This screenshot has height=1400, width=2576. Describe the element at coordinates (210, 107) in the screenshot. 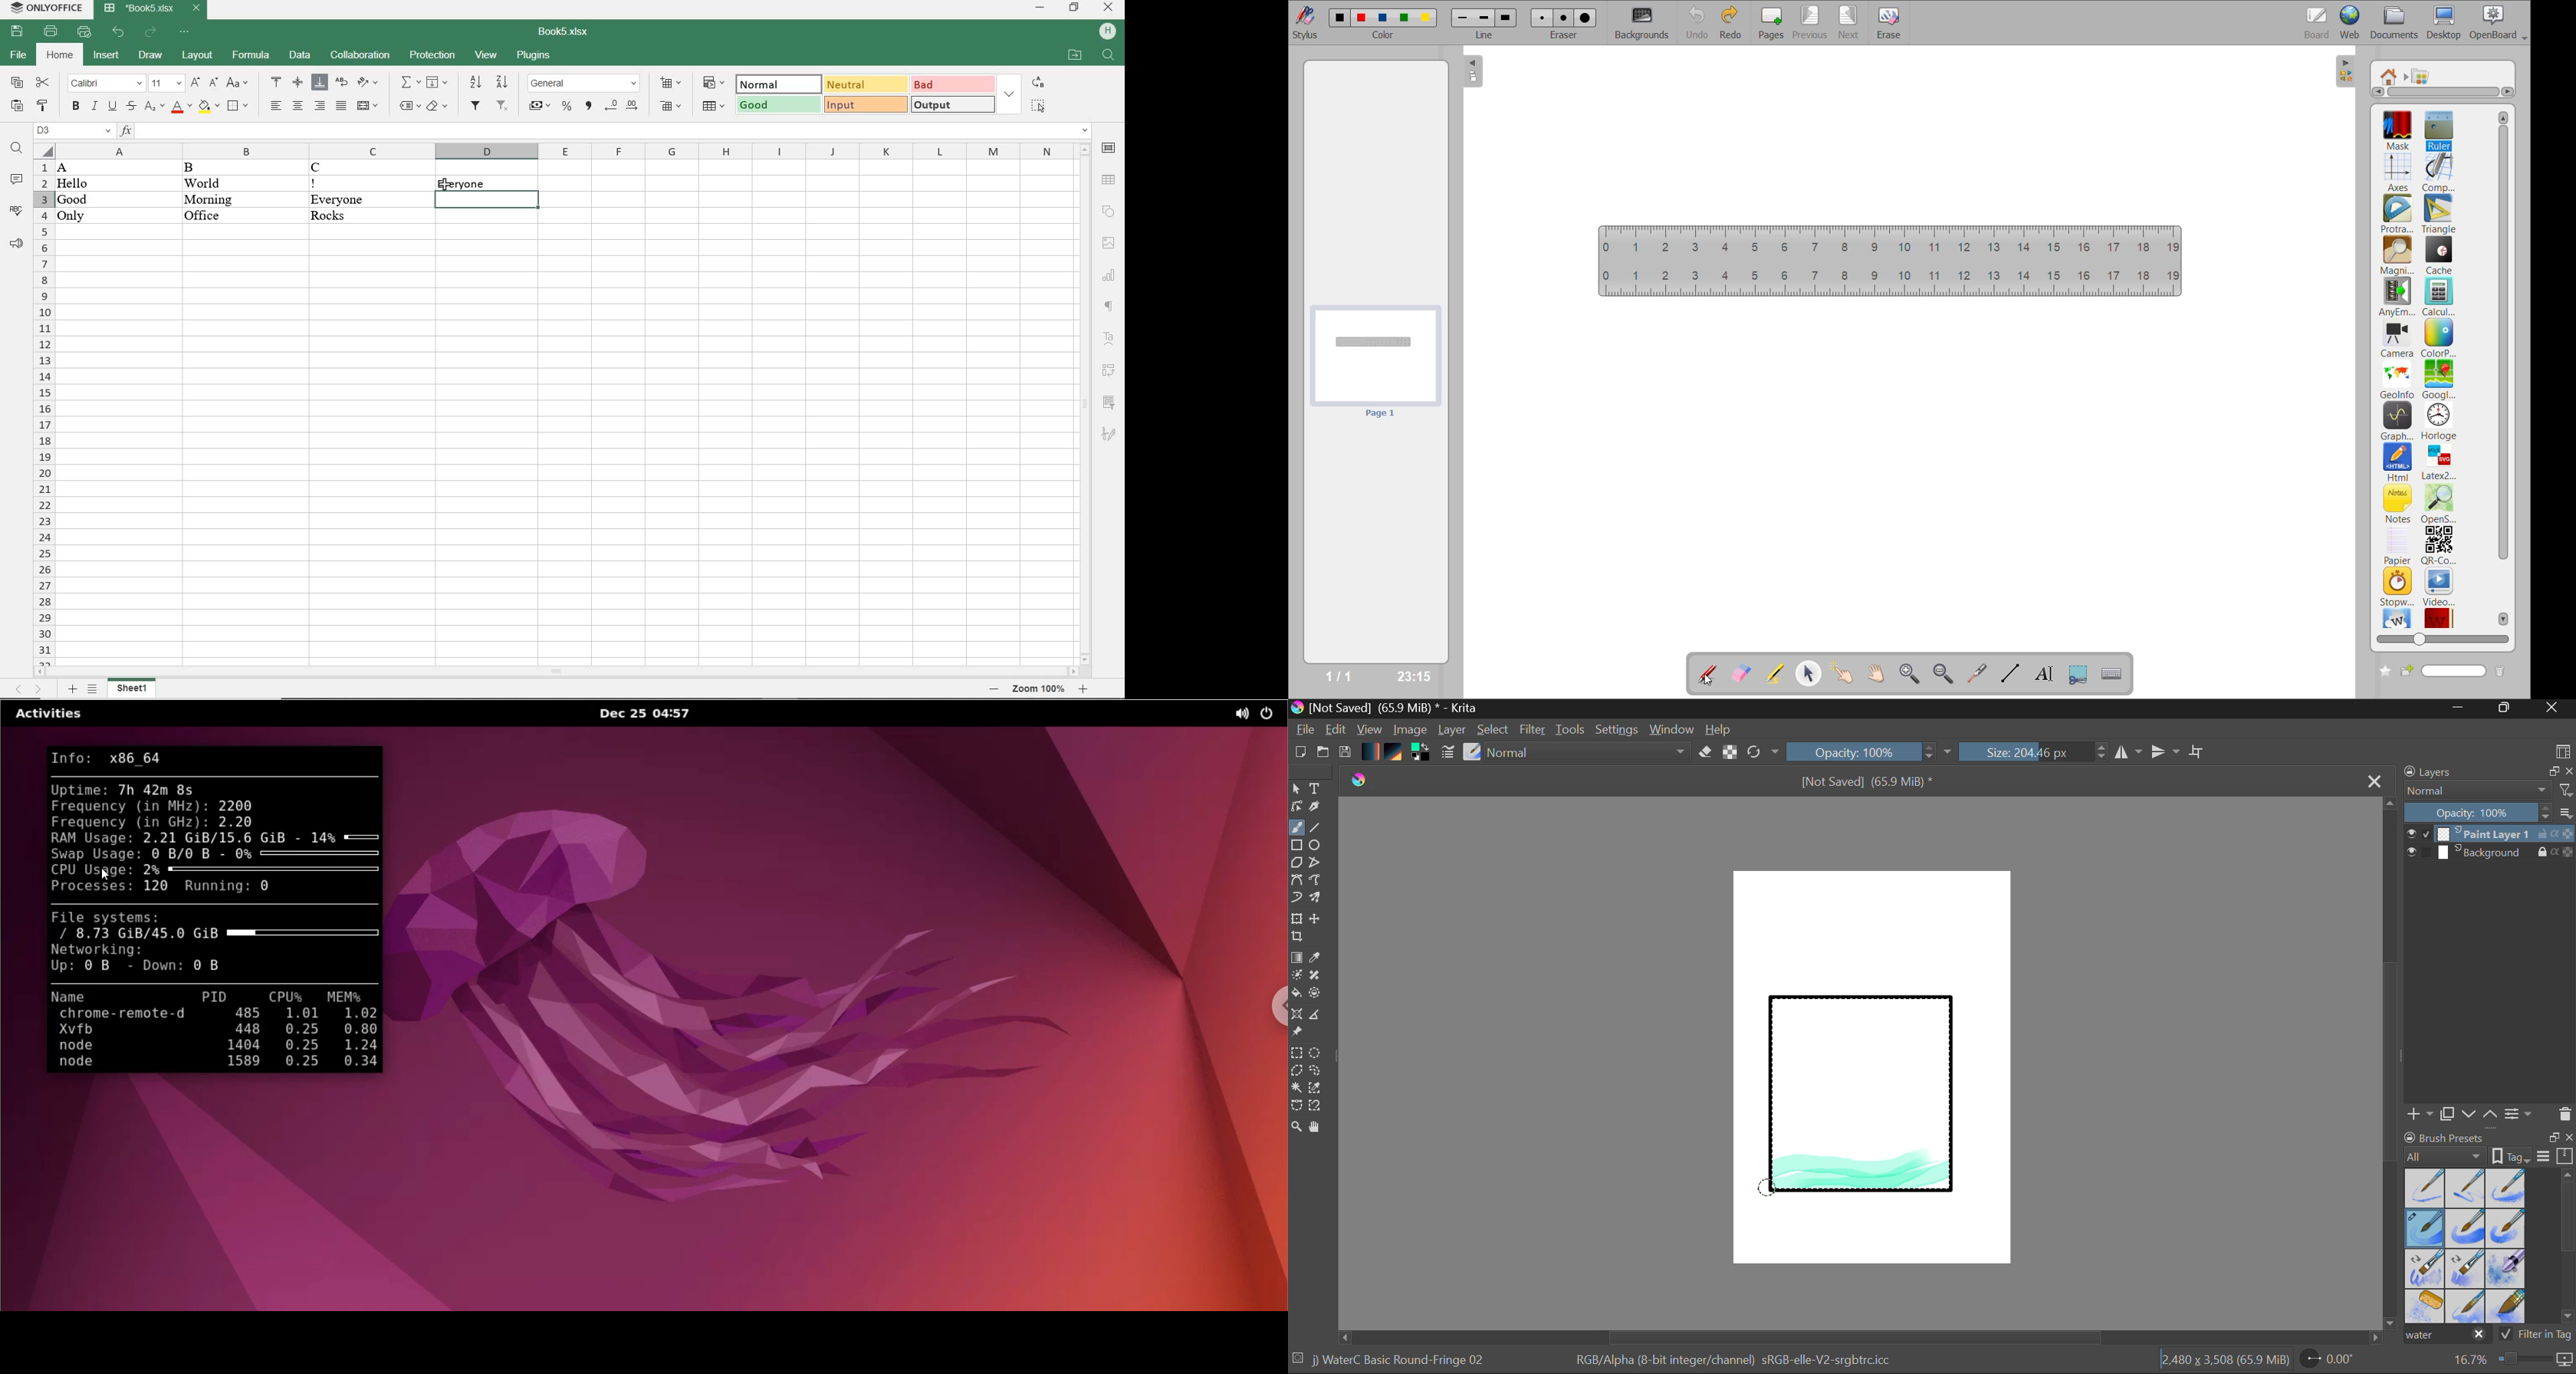

I see `fill color` at that location.